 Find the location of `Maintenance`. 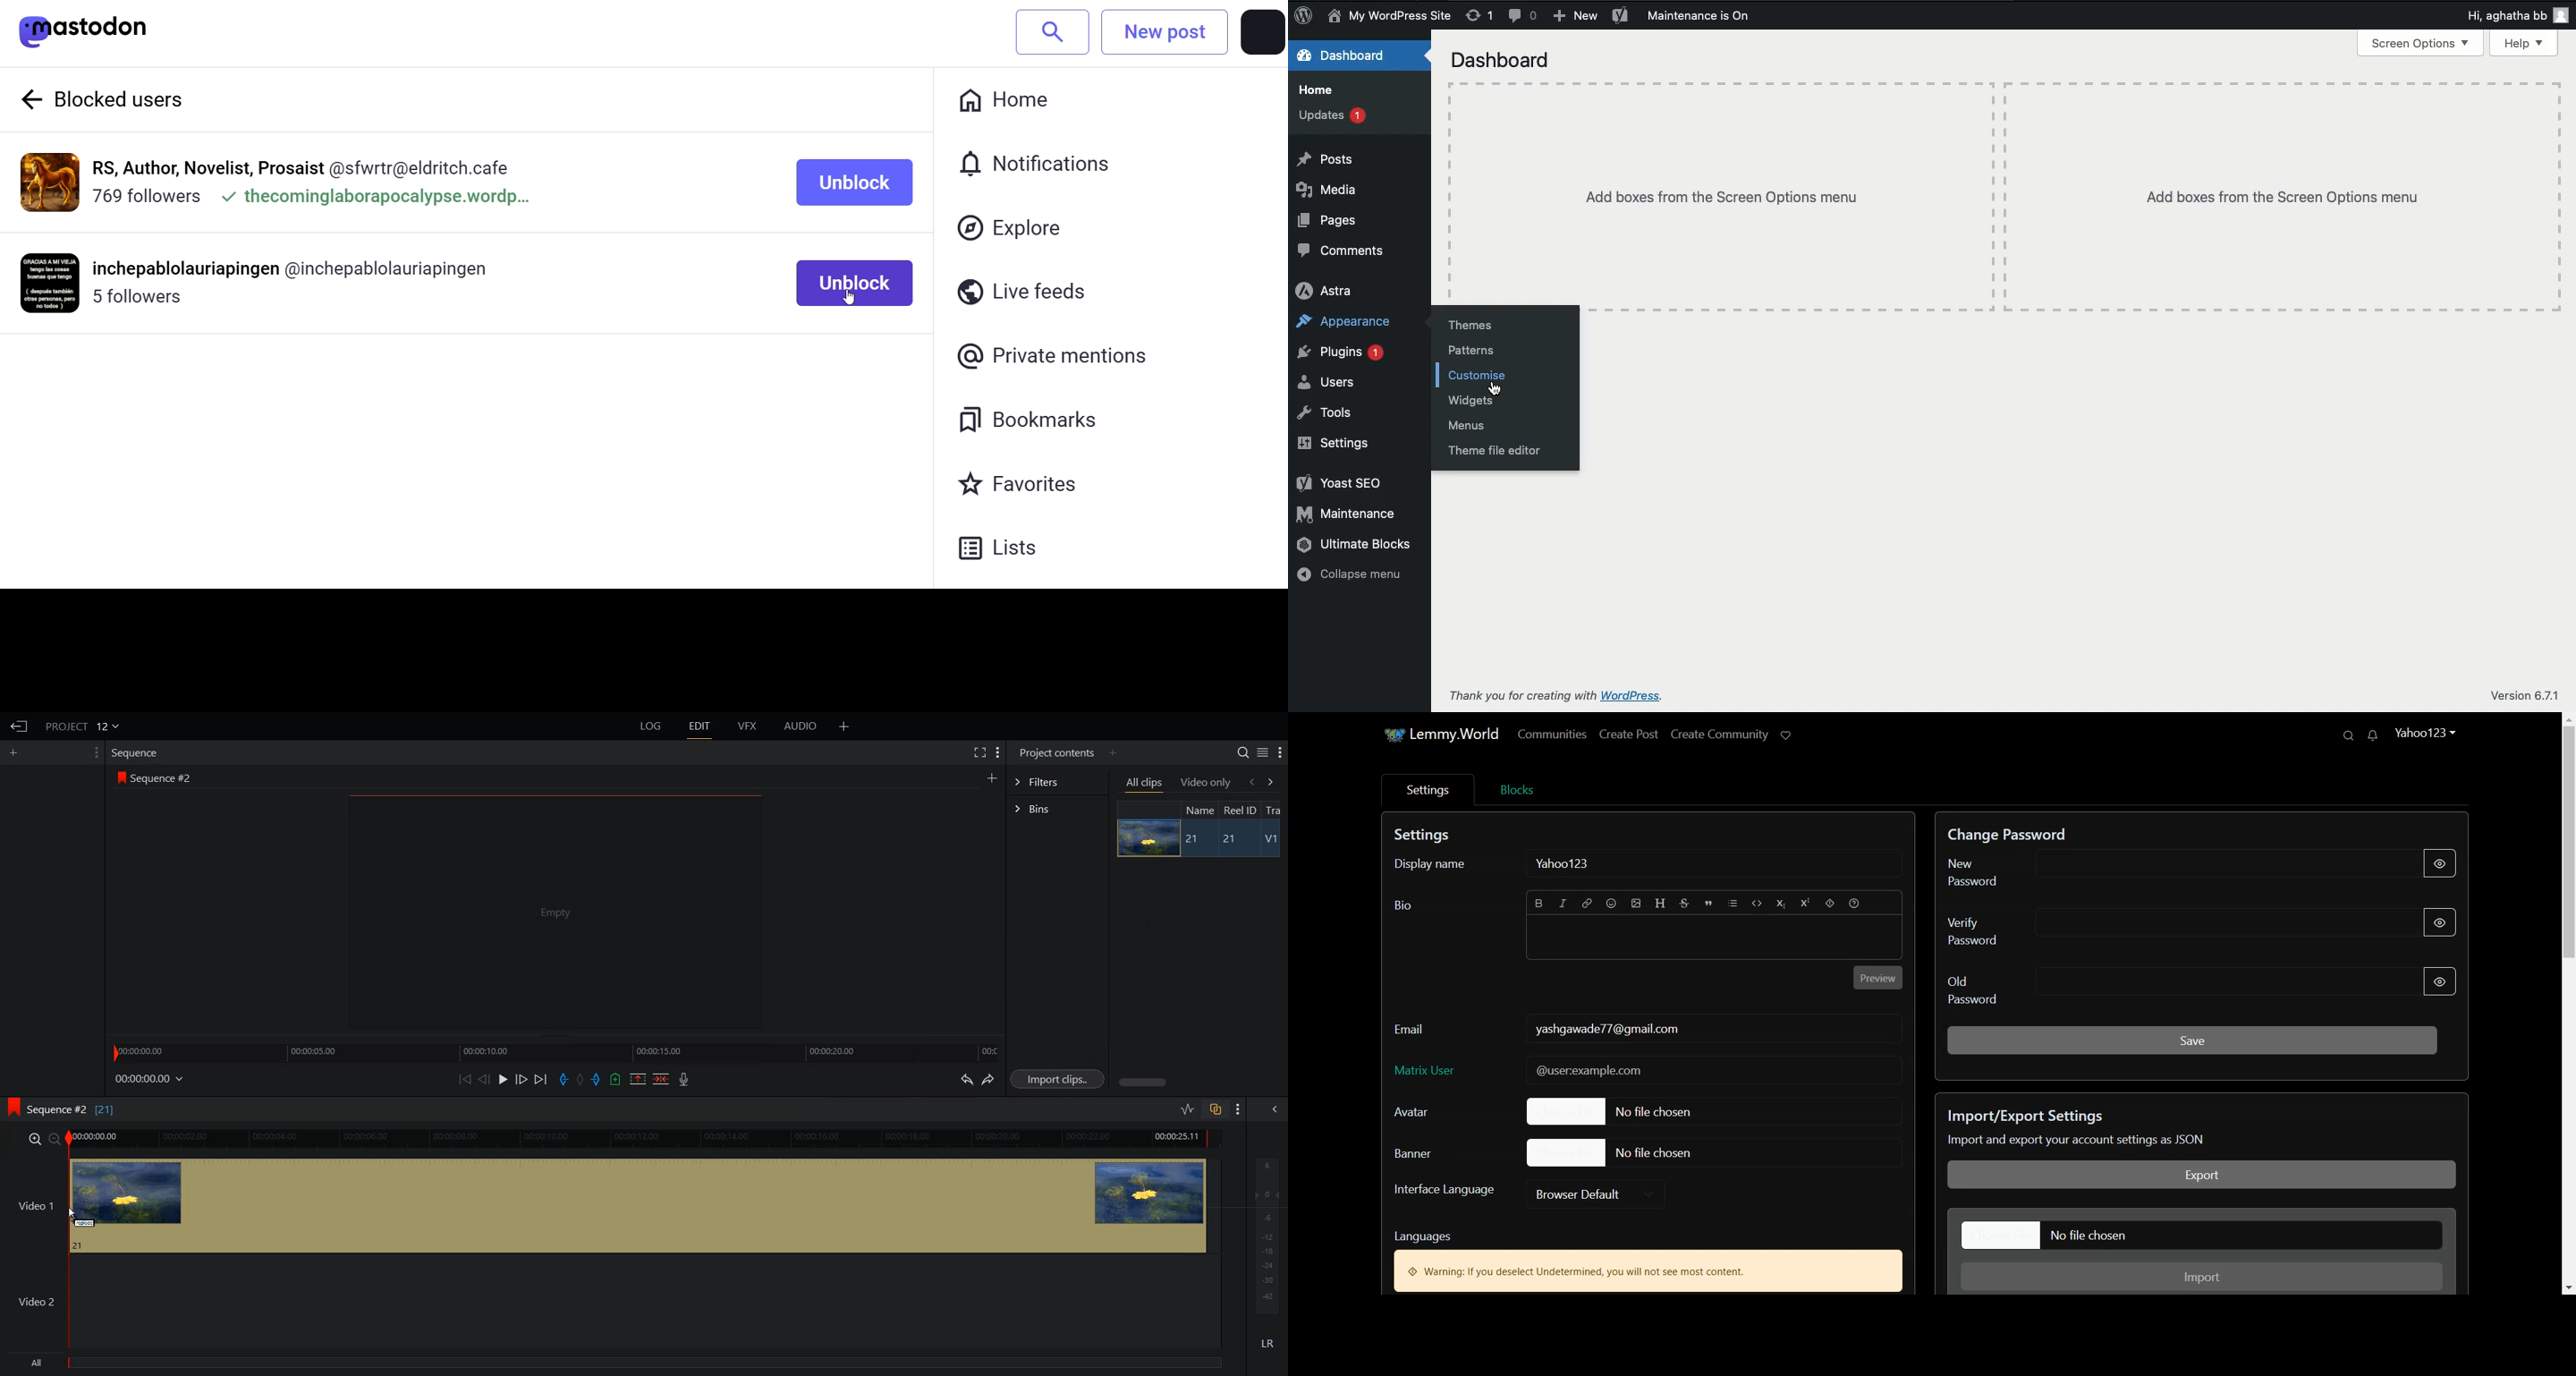

Maintenance is located at coordinates (1349, 514).